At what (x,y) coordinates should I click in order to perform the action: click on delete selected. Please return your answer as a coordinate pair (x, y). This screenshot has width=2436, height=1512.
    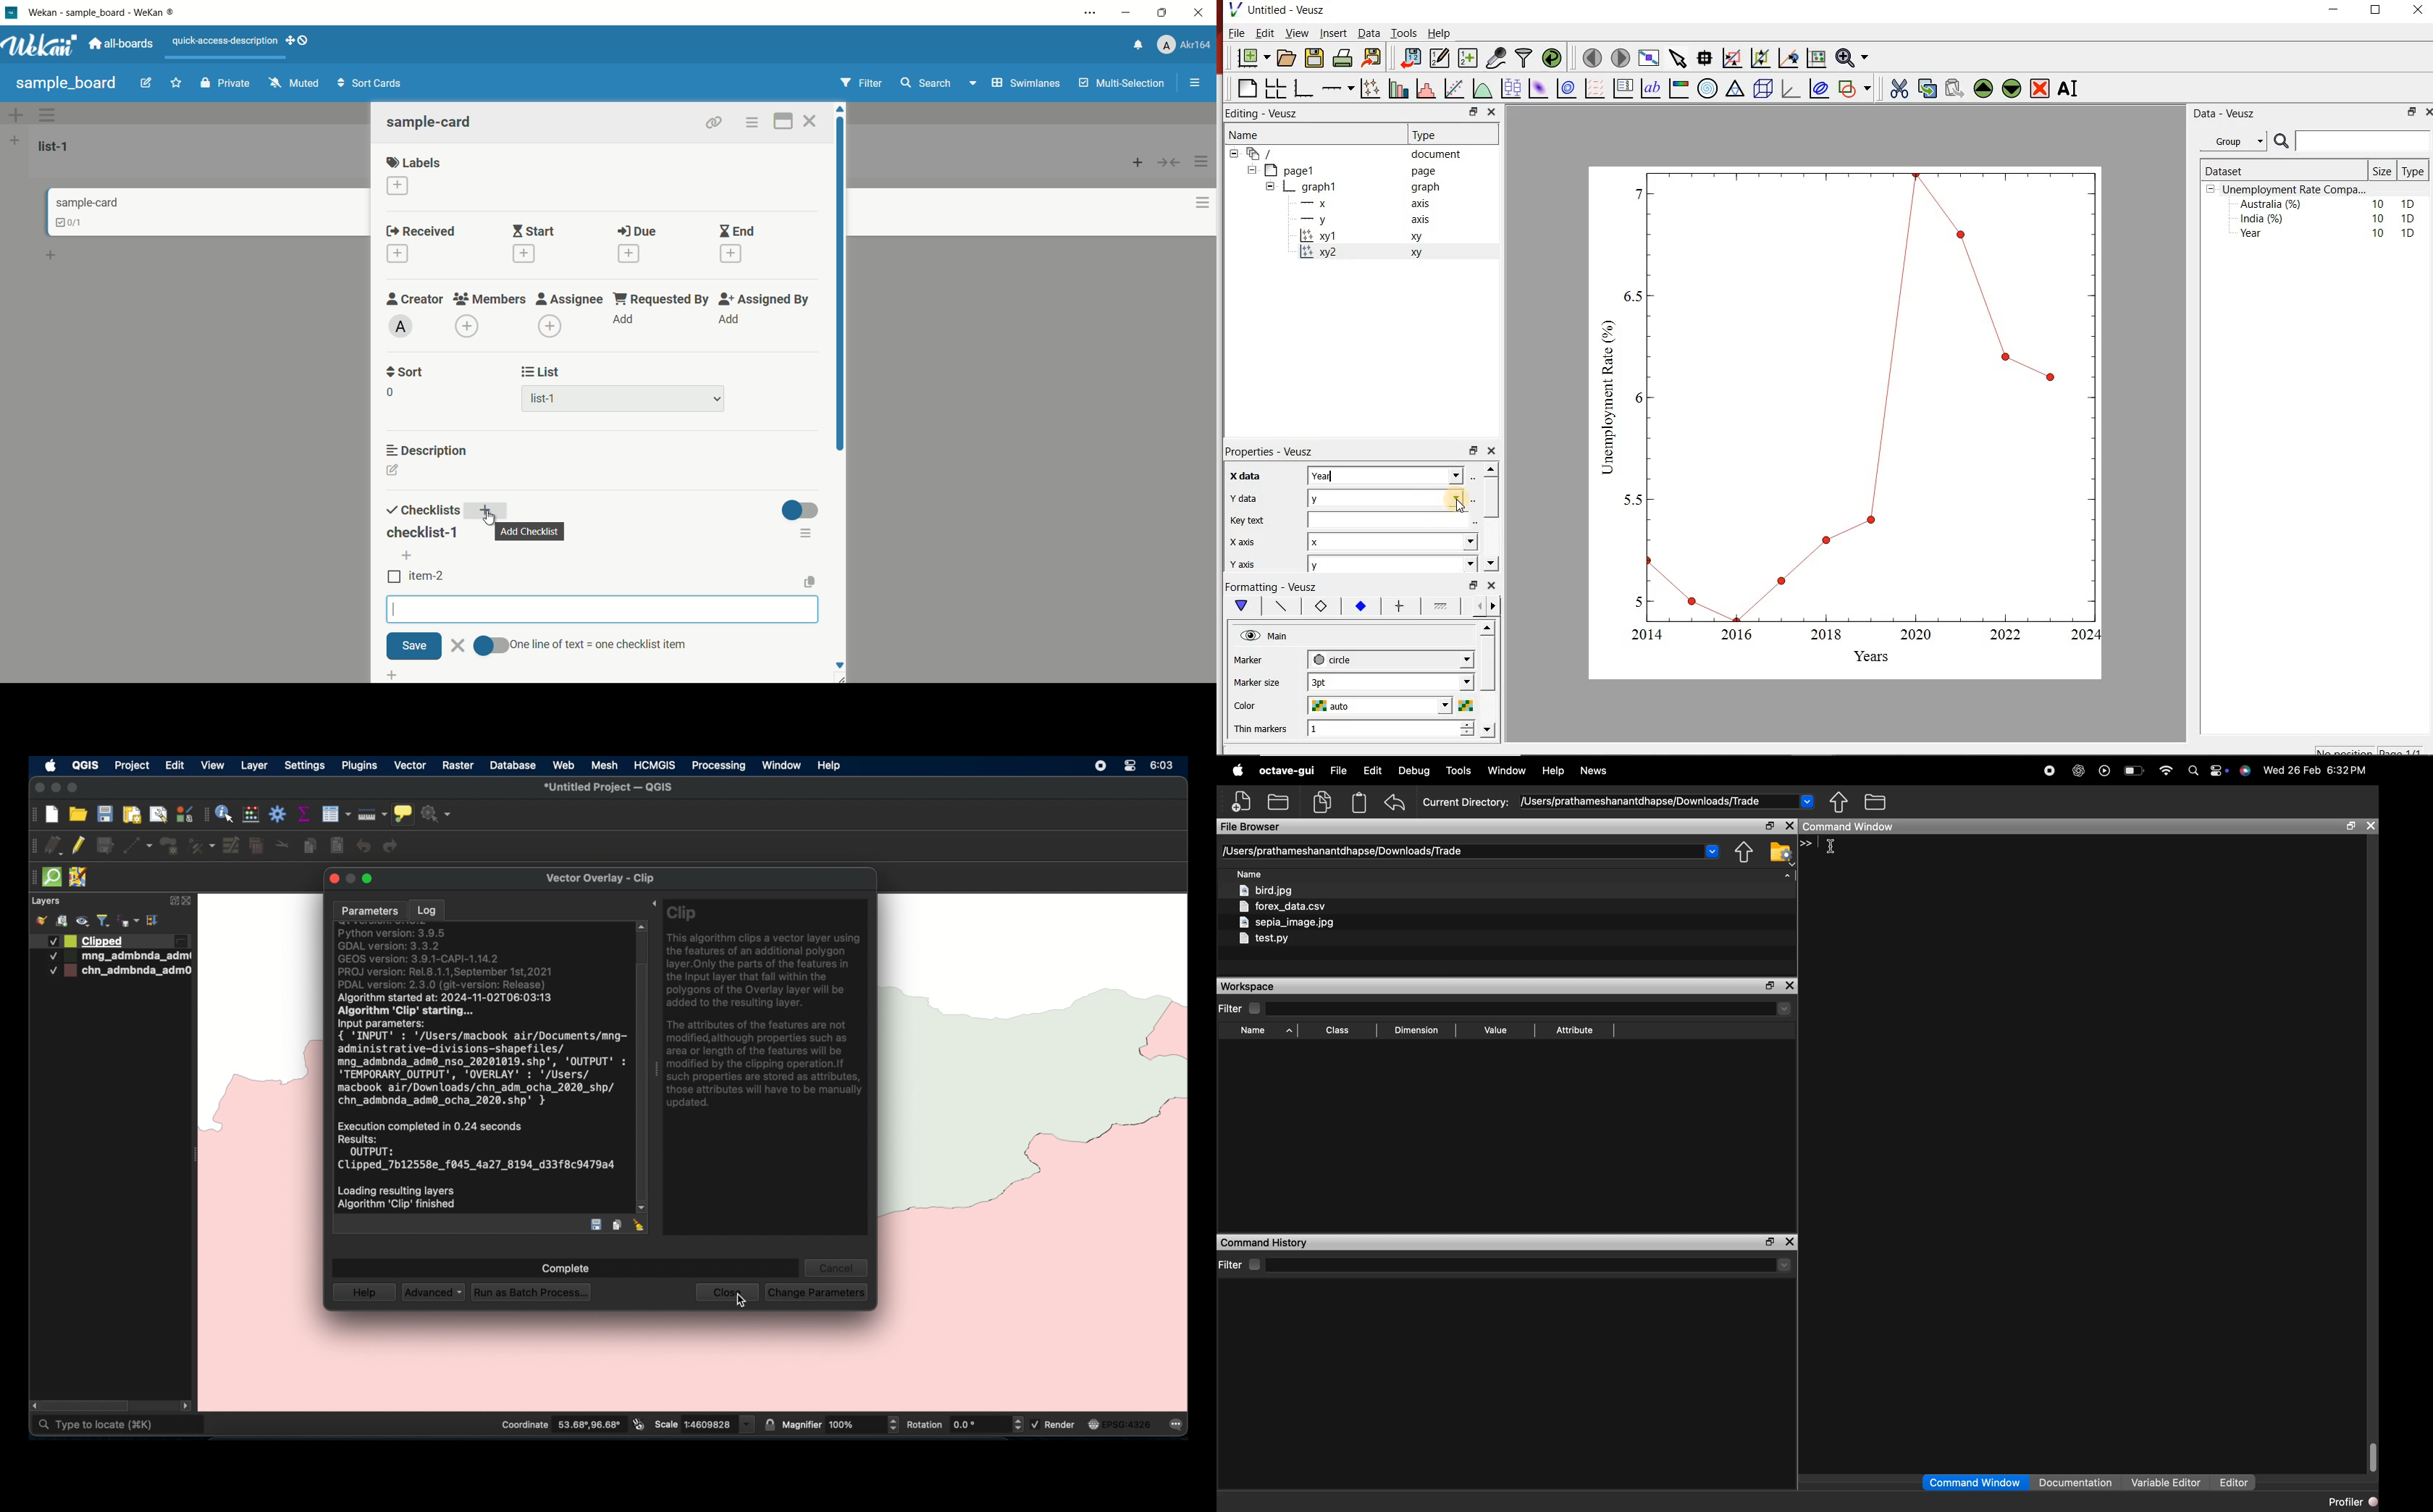
    Looking at the image, I should click on (257, 847).